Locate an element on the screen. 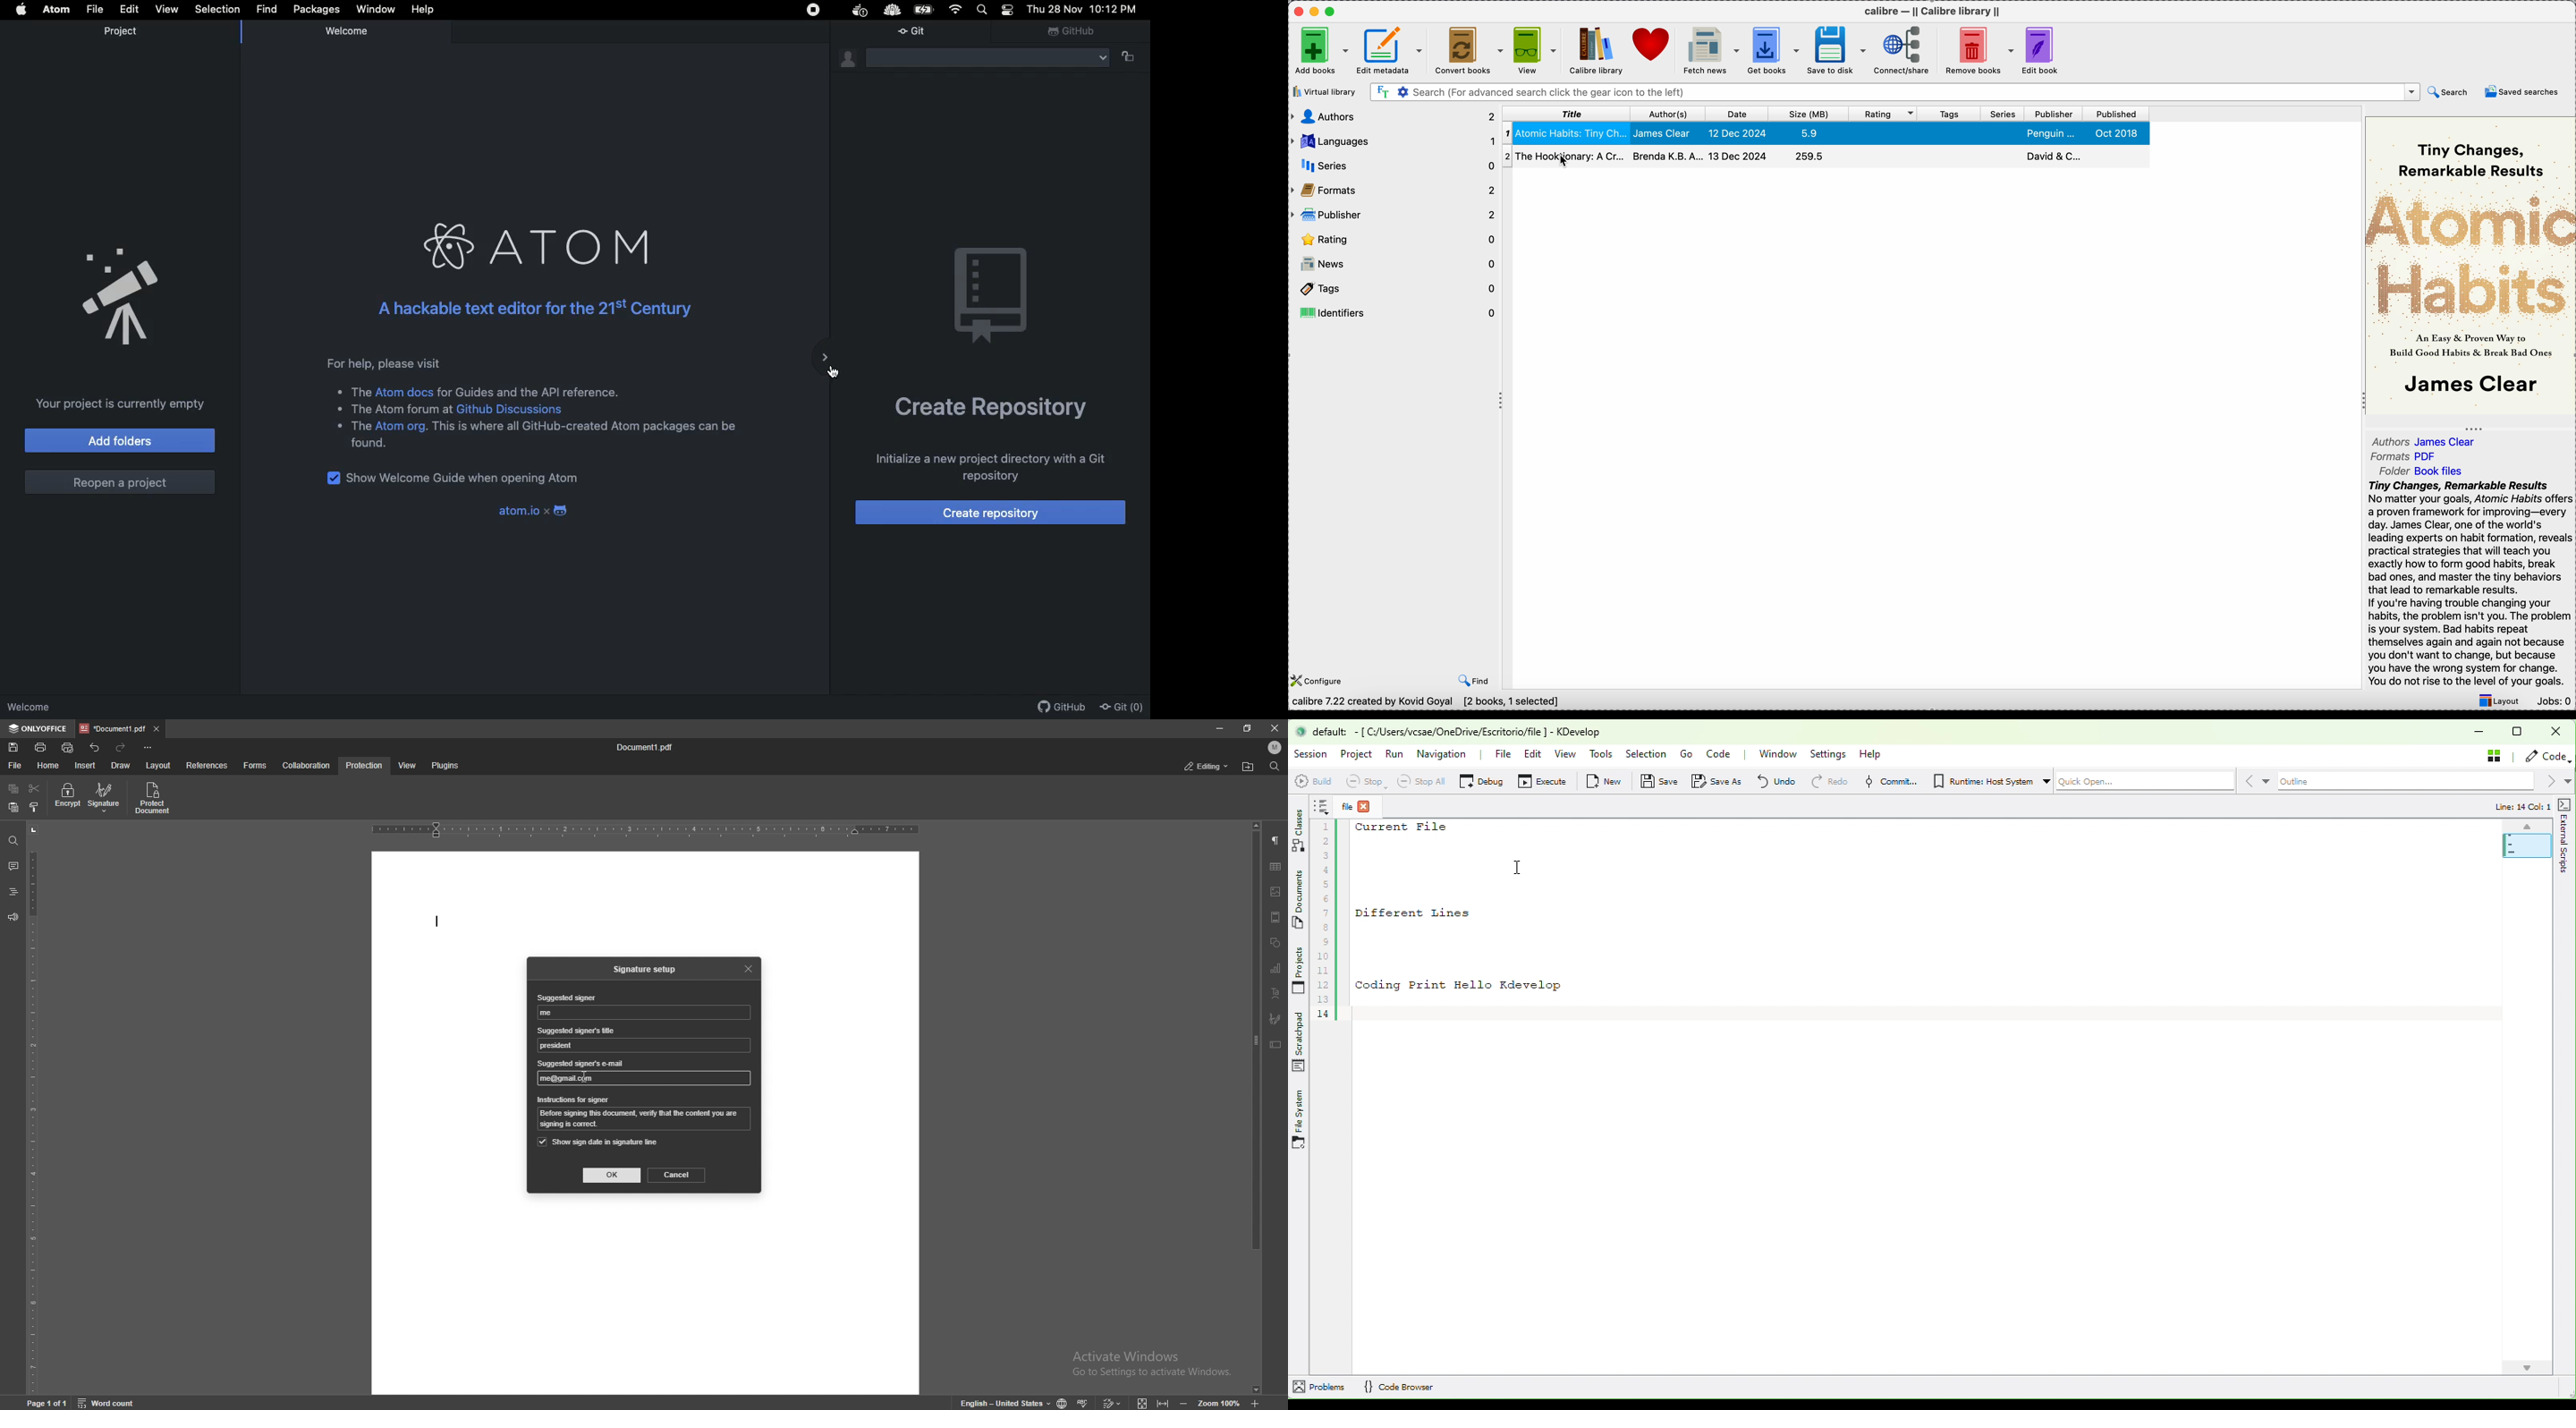  profile is located at coordinates (1275, 747).